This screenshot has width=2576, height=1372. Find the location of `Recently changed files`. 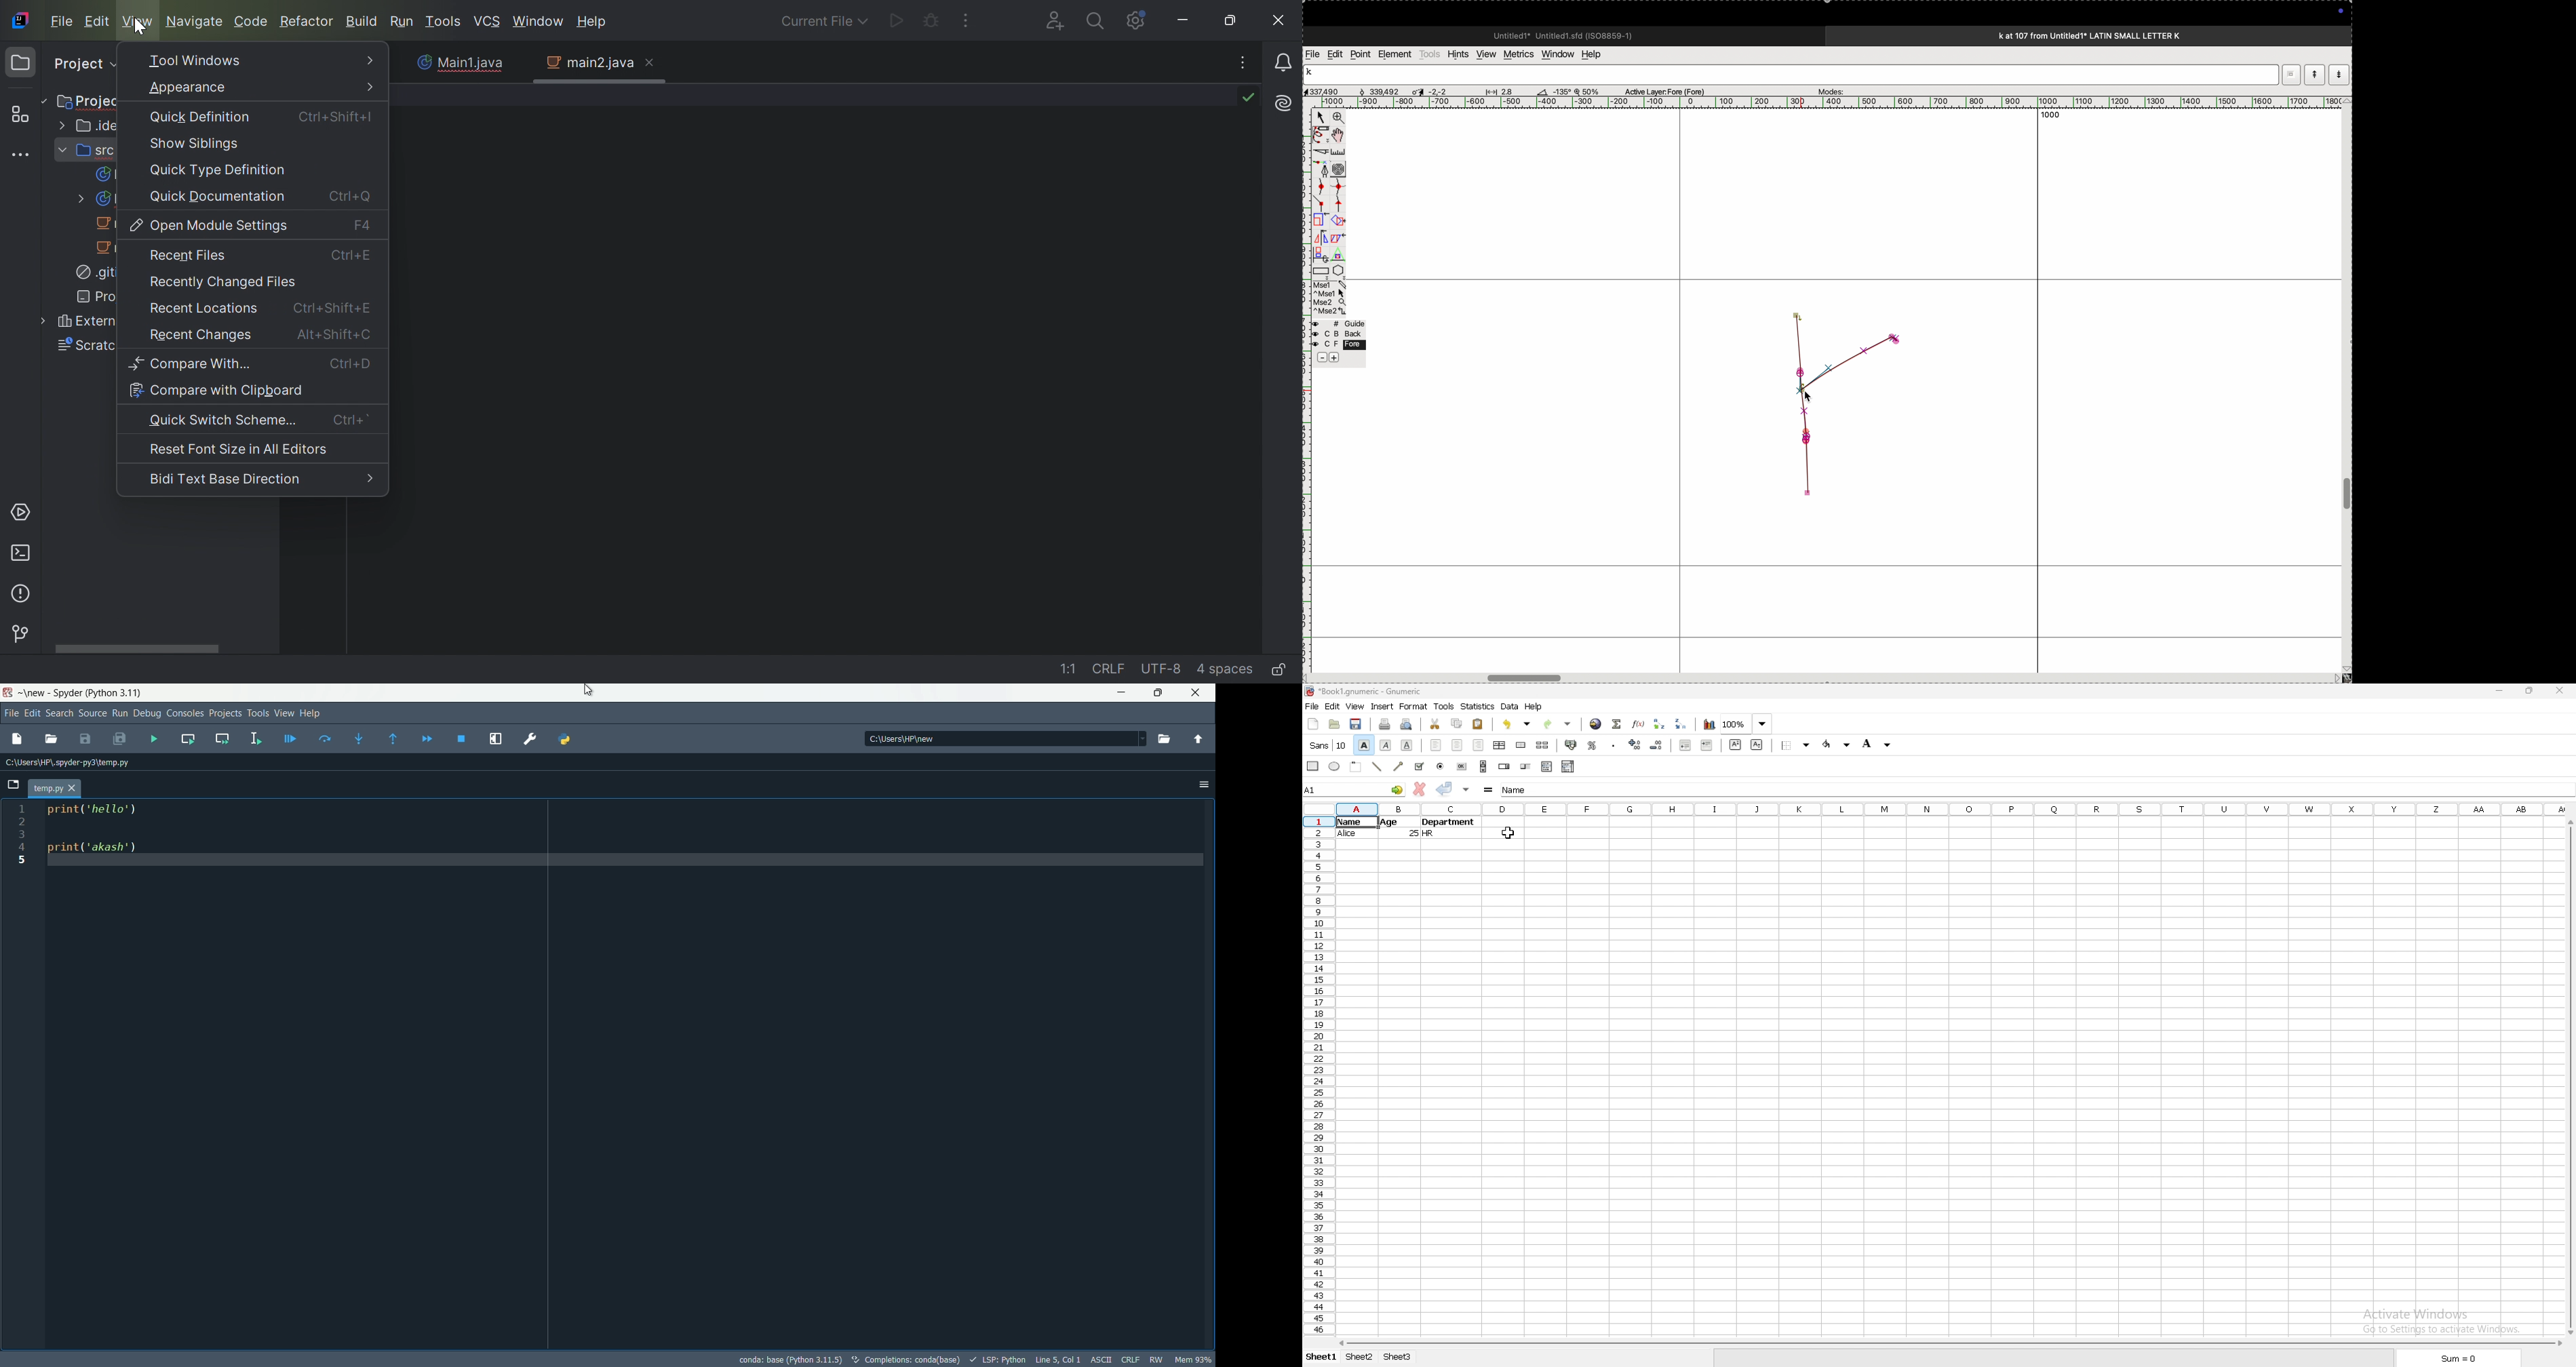

Recently changed files is located at coordinates (222, 284).